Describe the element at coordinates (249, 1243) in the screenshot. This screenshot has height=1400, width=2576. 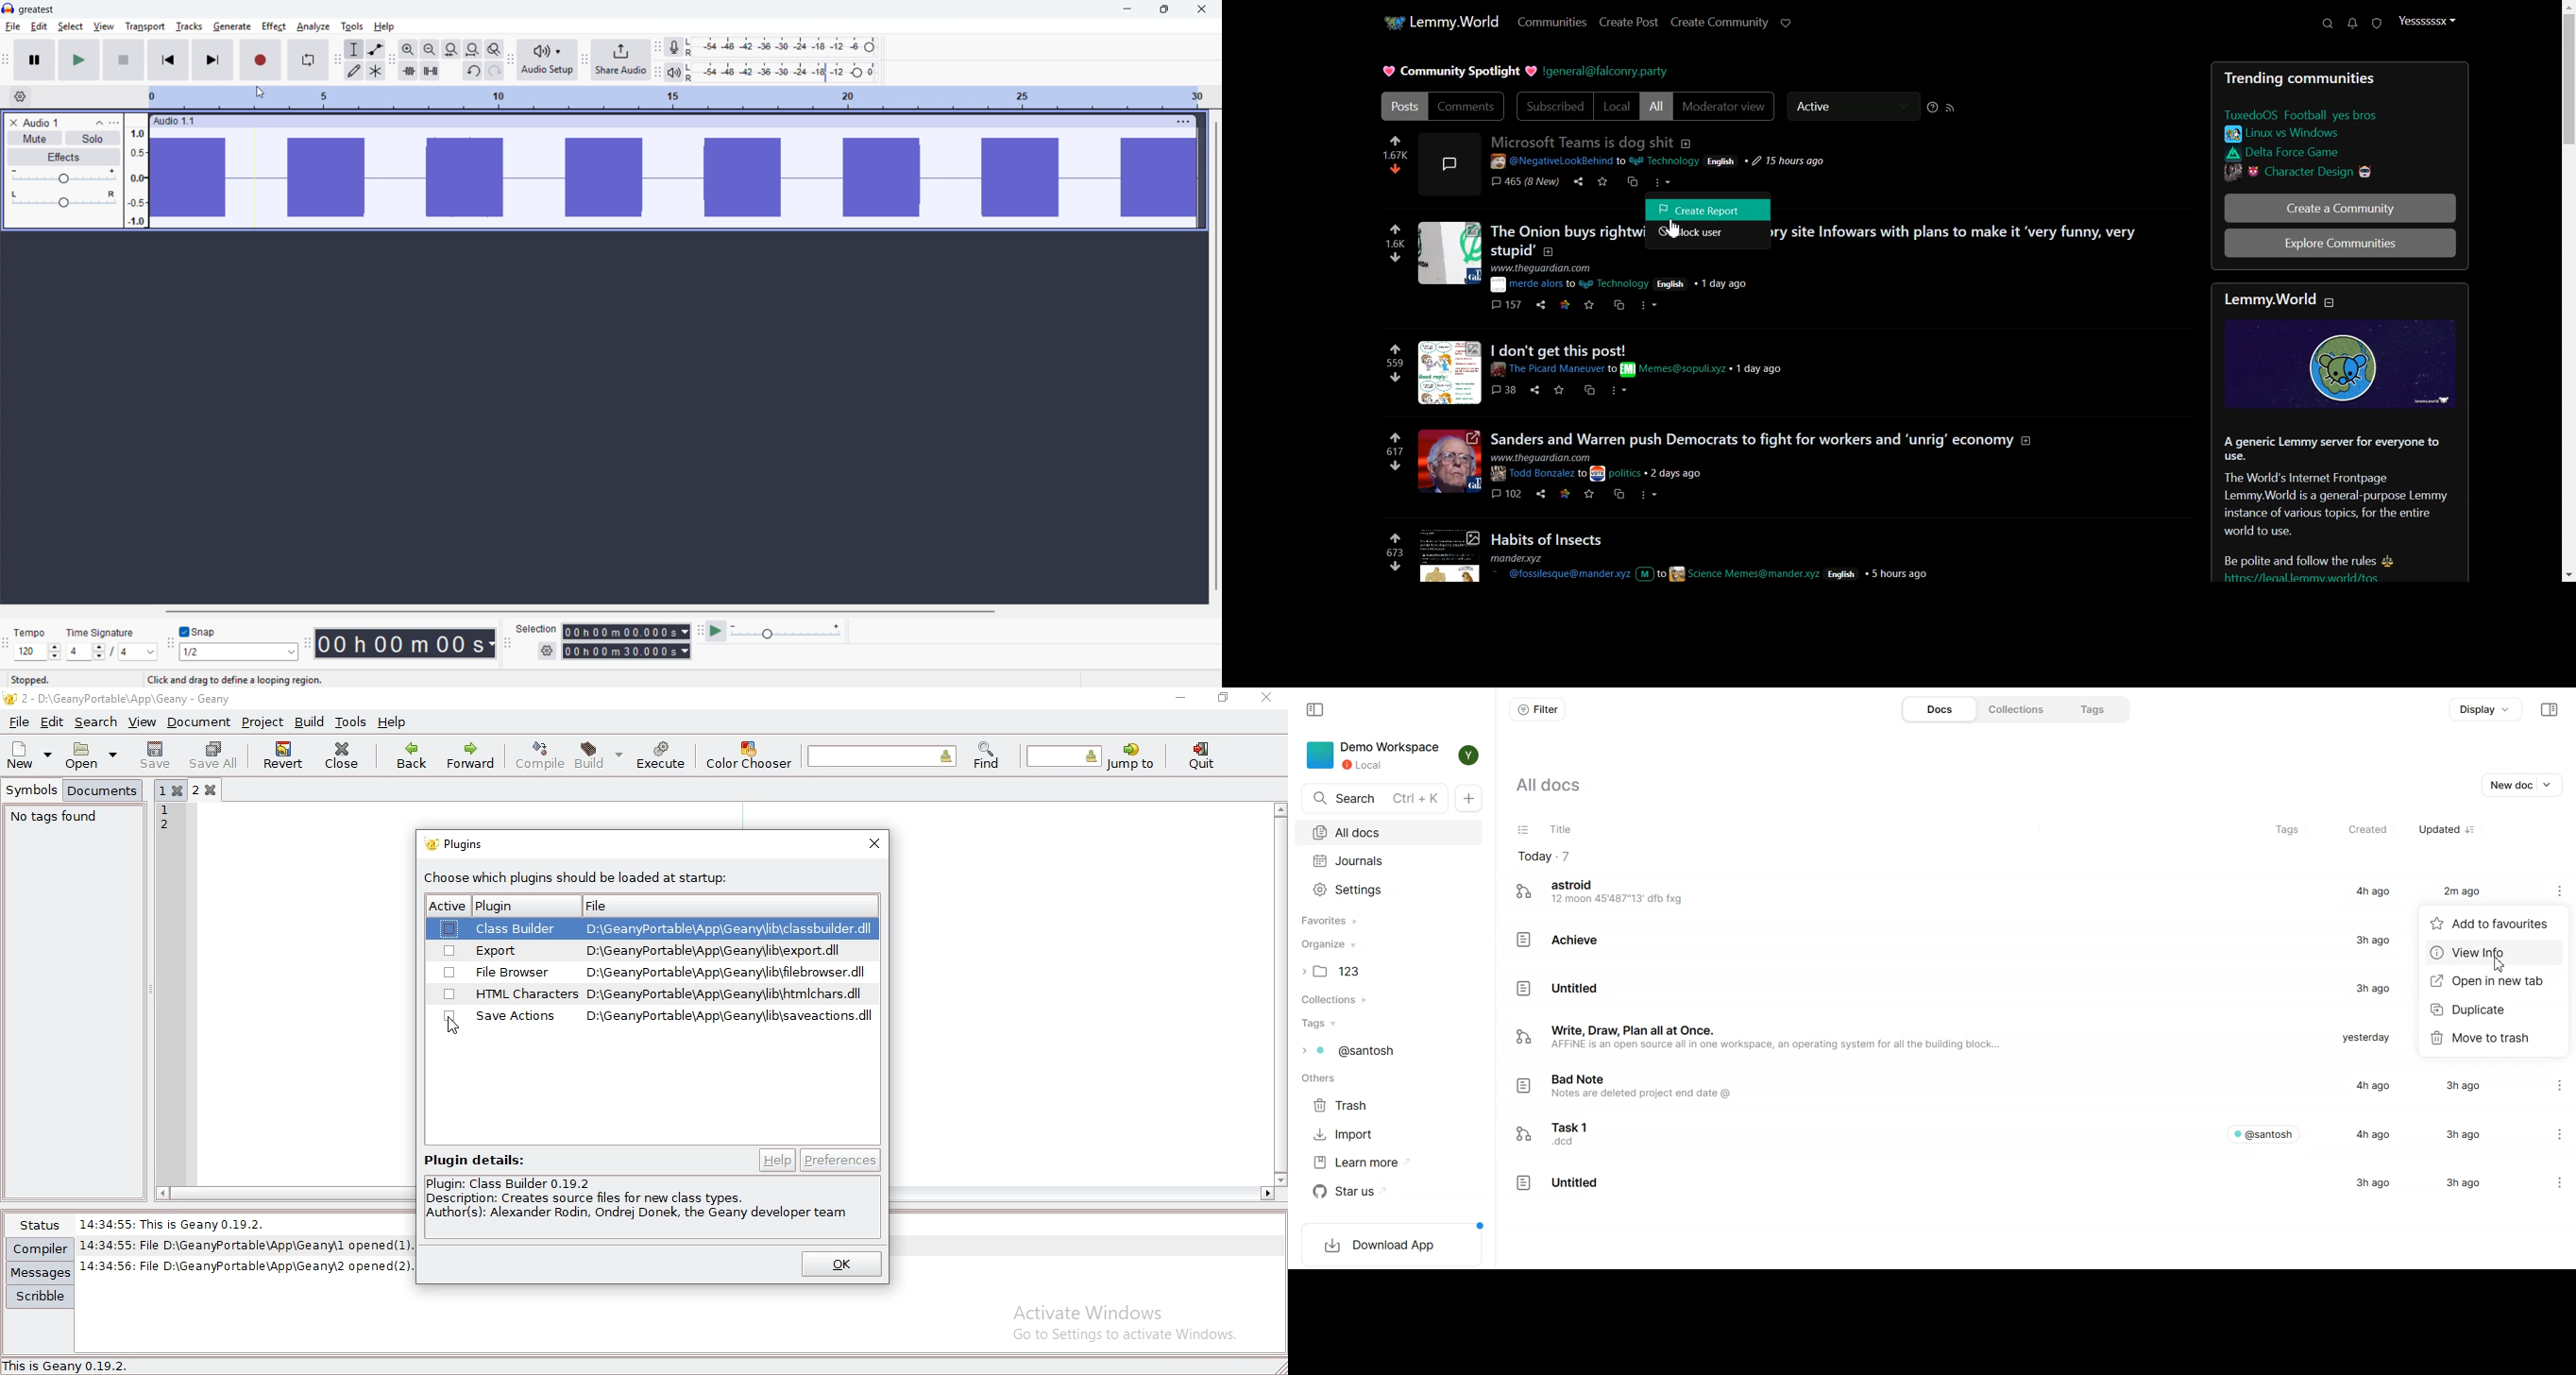
I see `14:34:55: File D:\GeanyPortable\App\Geany\l opened(1).` at that location.